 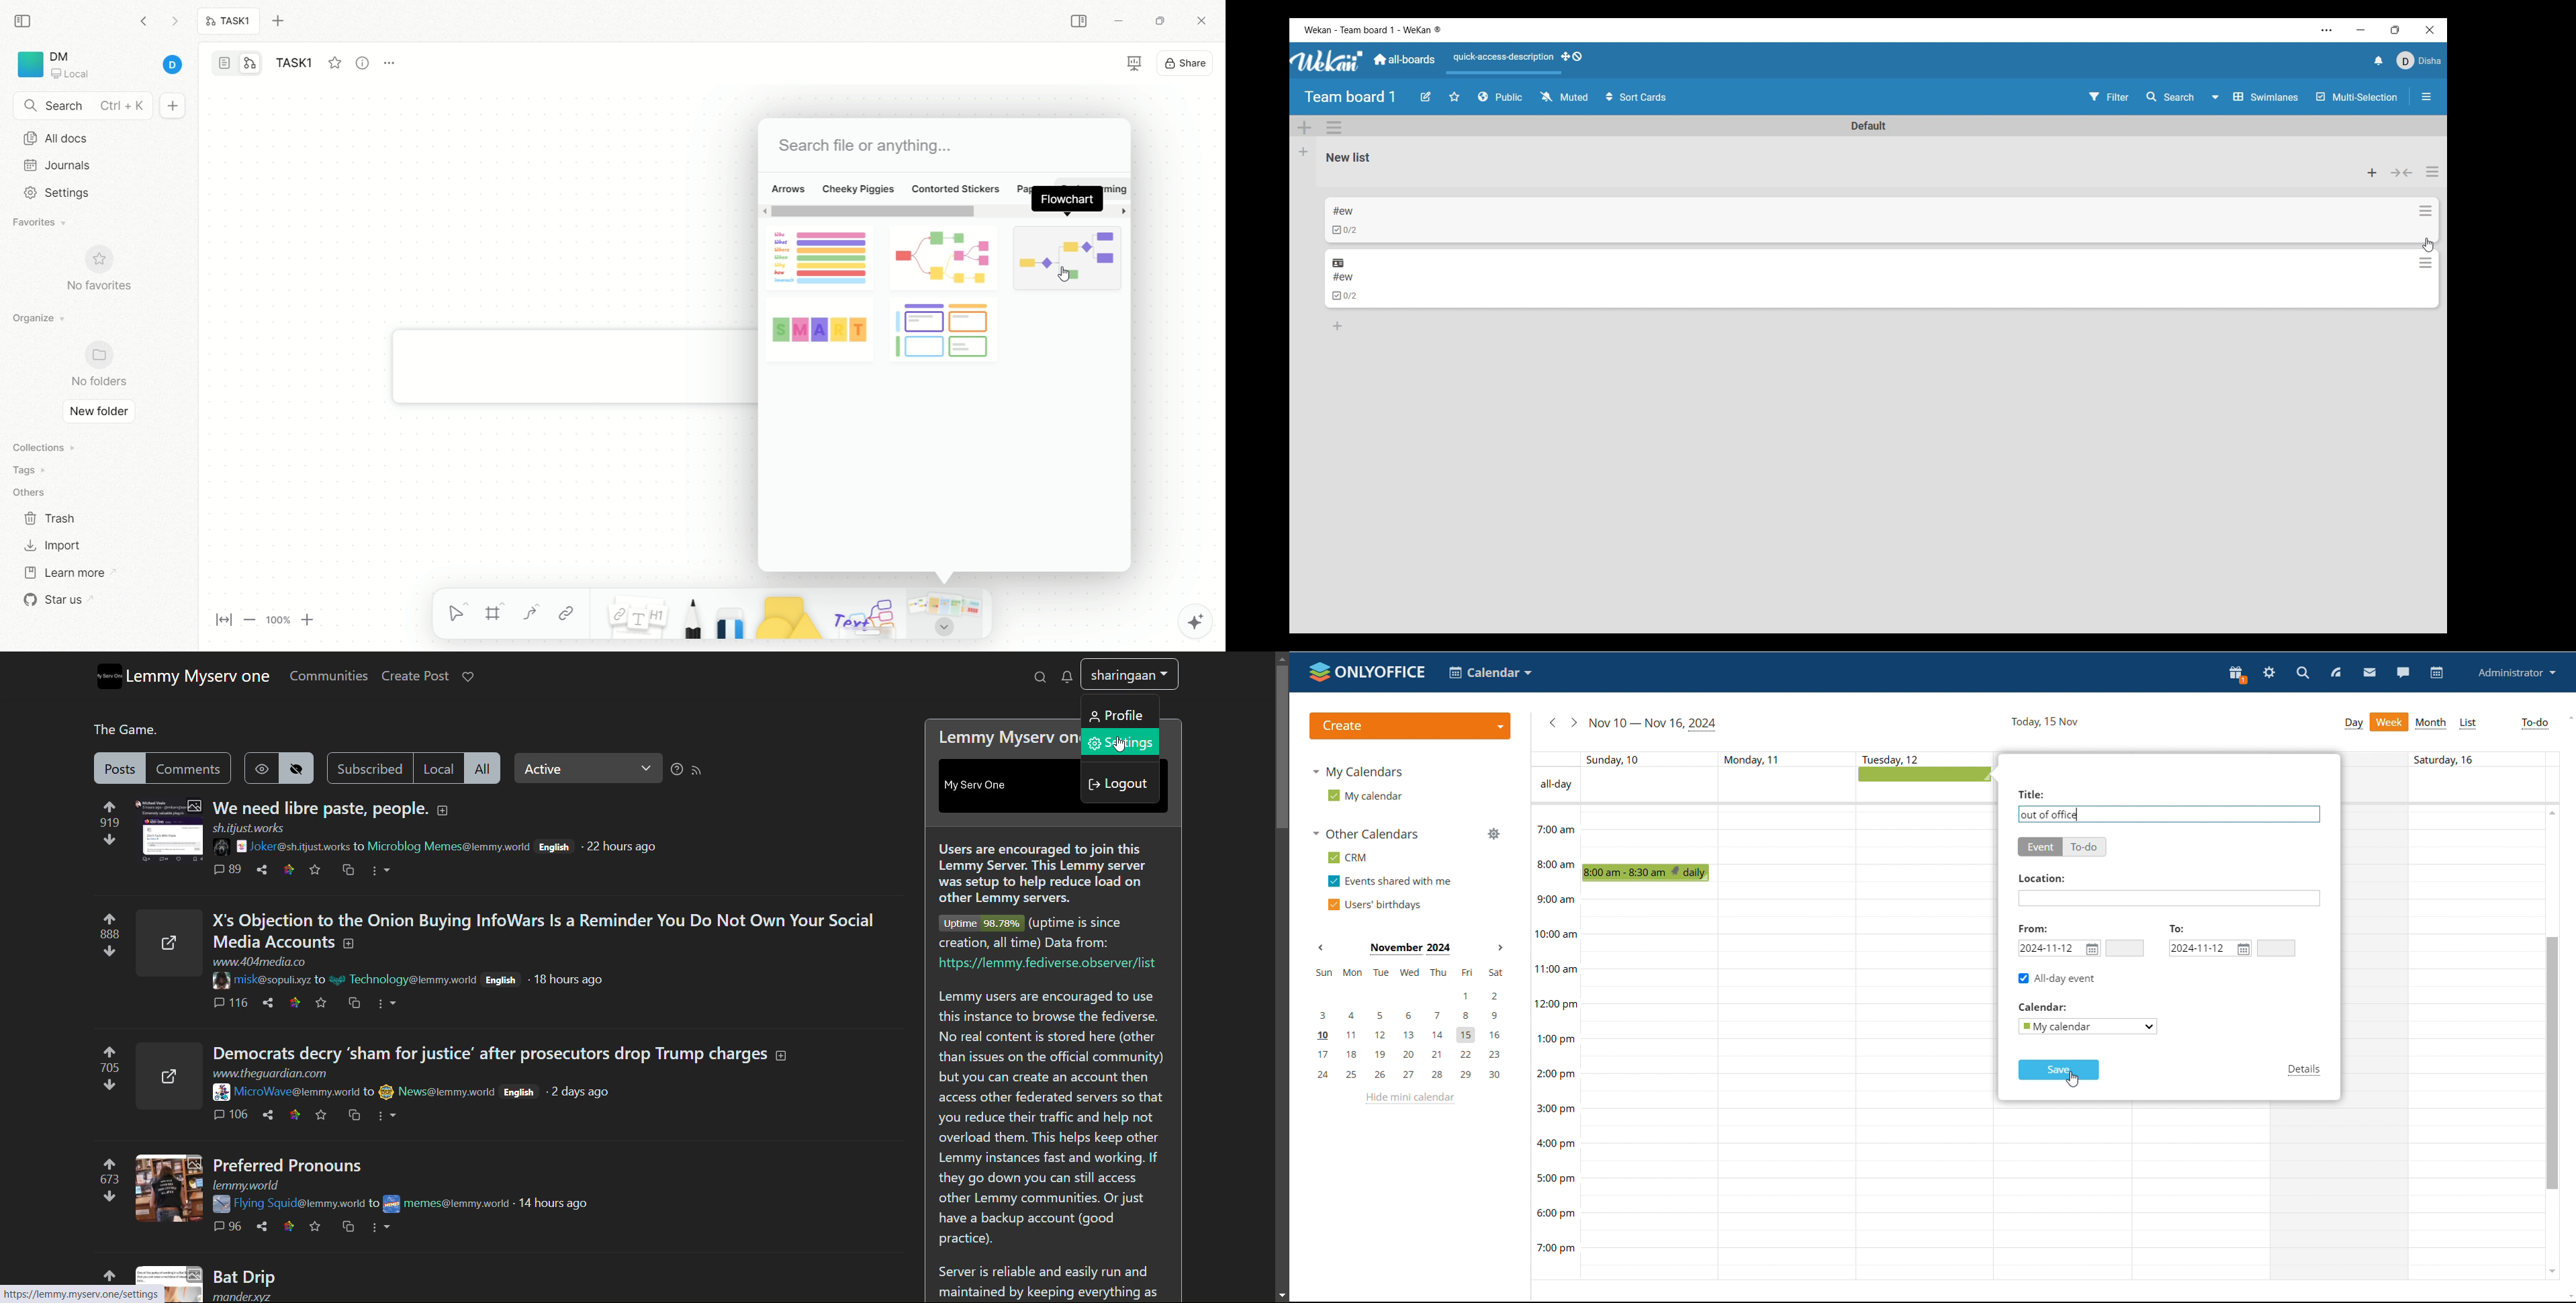 I want to click on upvotes, so click(x=110, y=918).